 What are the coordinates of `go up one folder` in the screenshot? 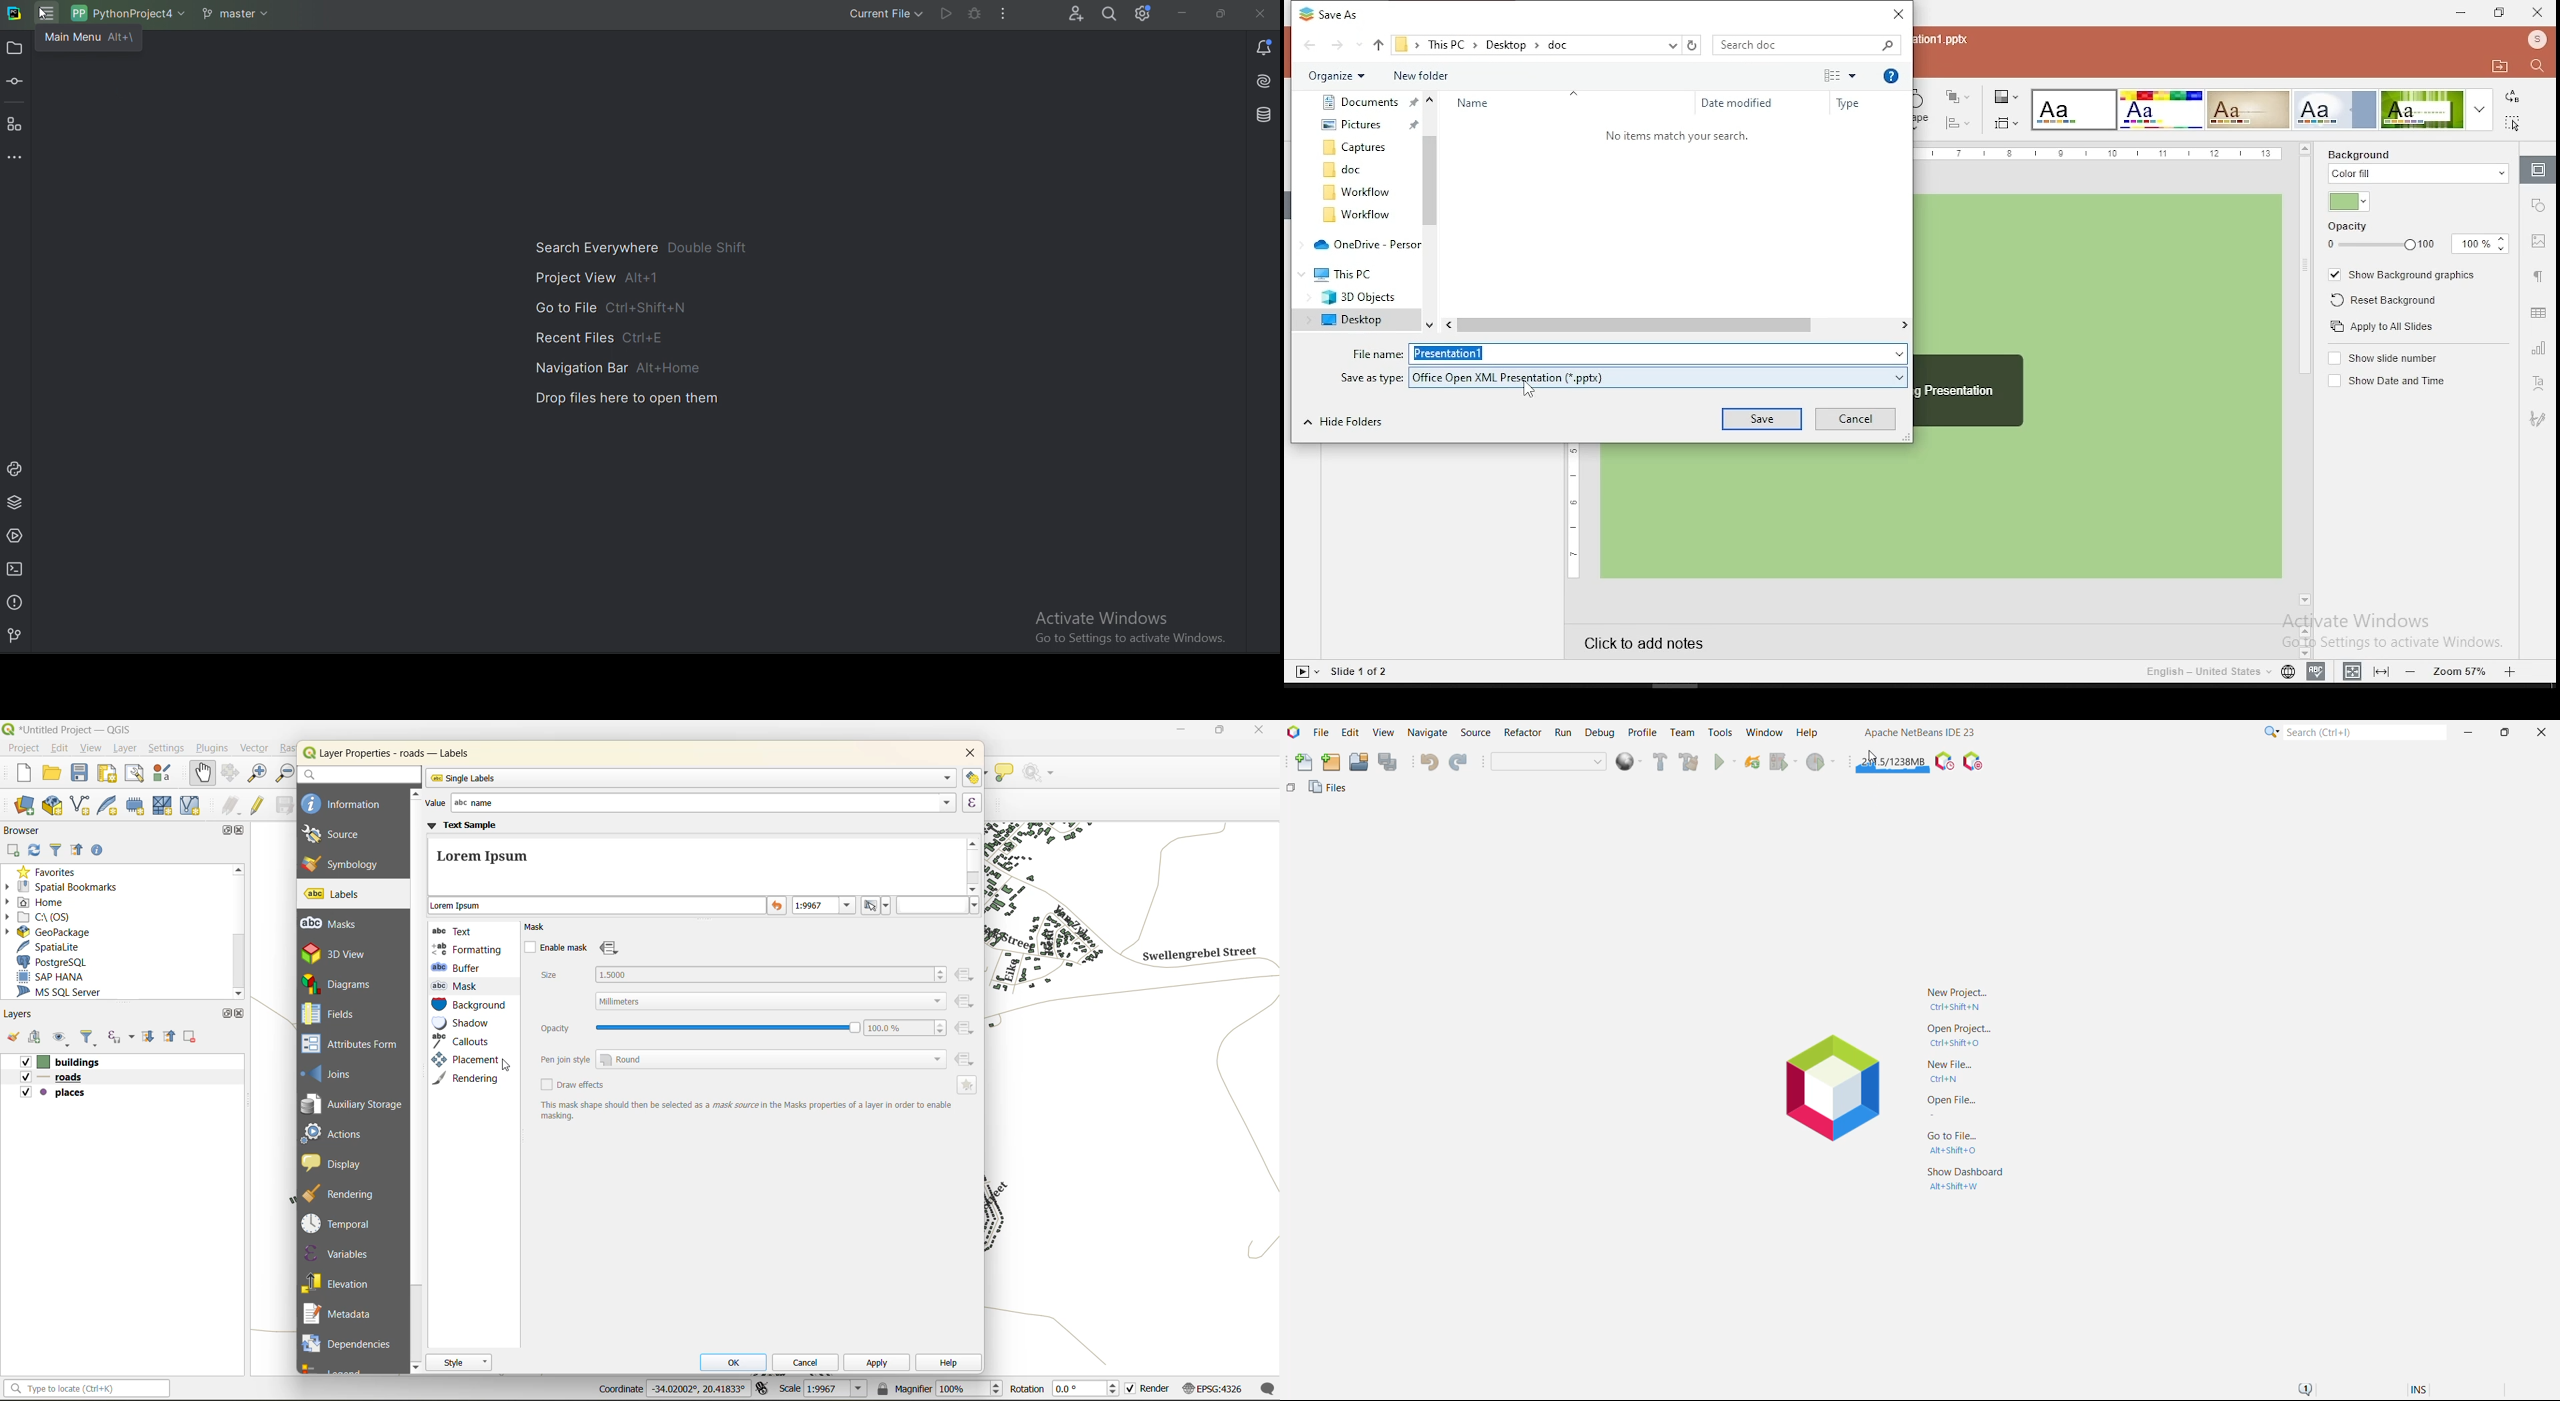 It's located at (1378, 45).